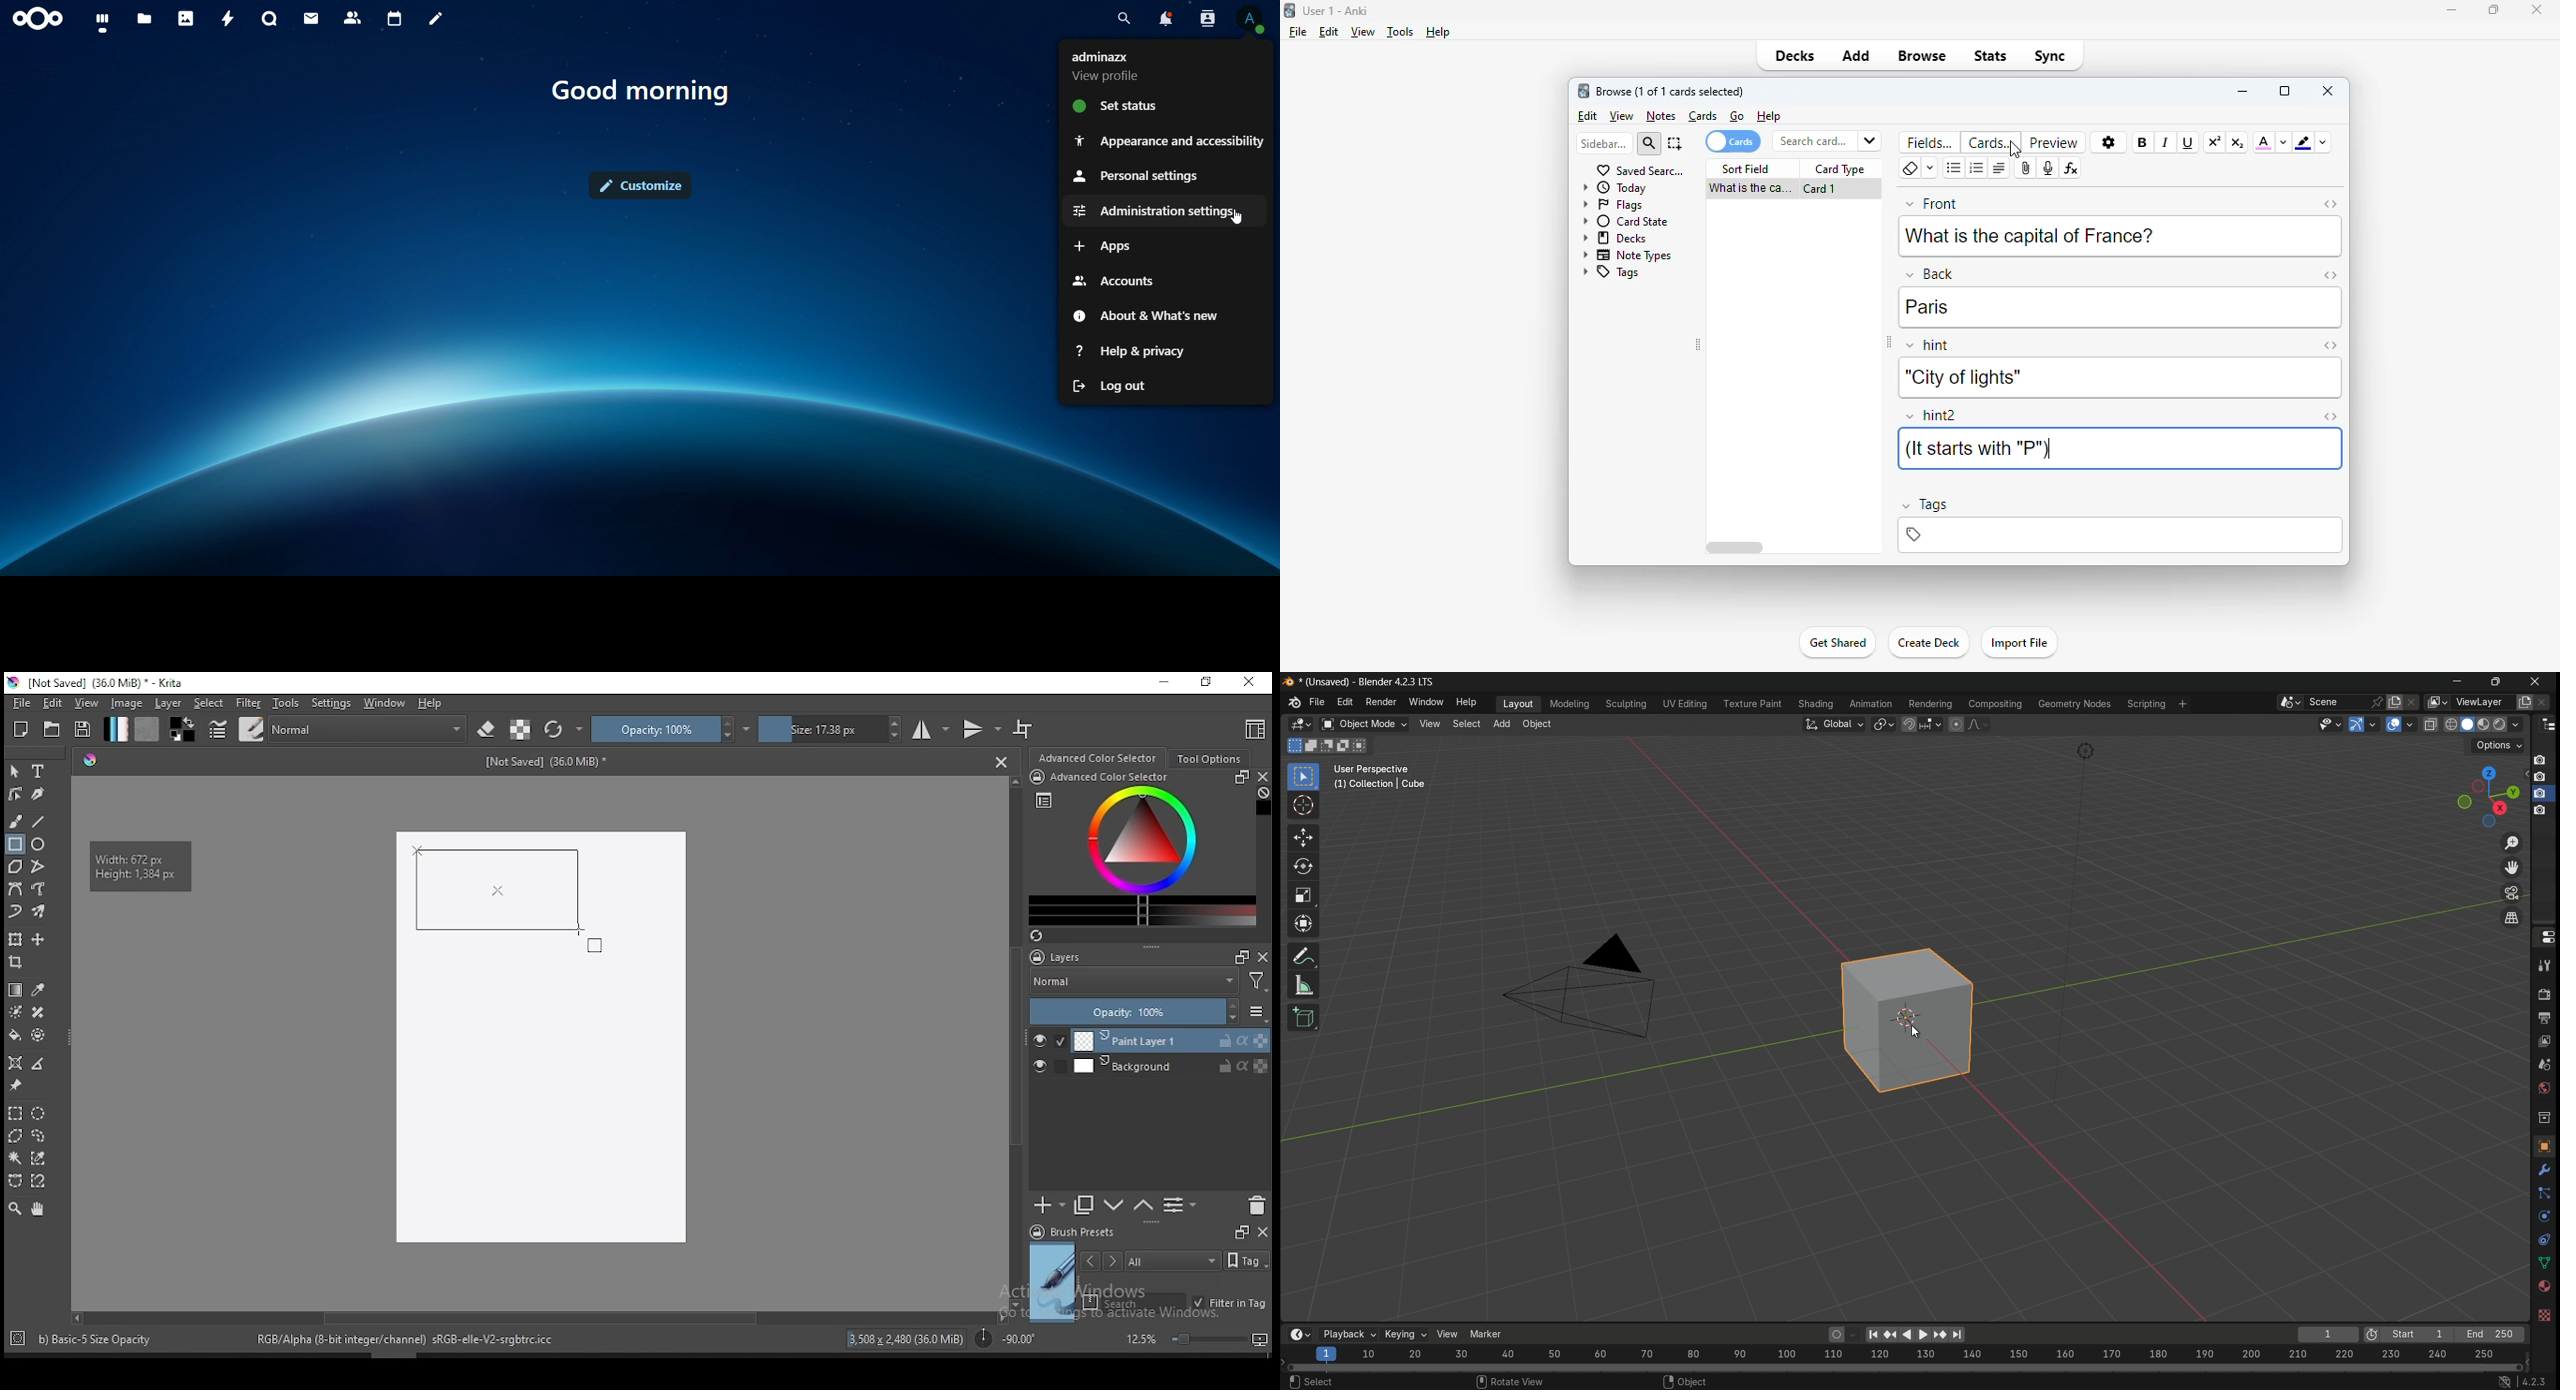 The width and height of the screenshot is (2576, 1400). What do you see at coordinates (52, 729) in the screenshot?
I see `open` at bounding box center [52, 729].